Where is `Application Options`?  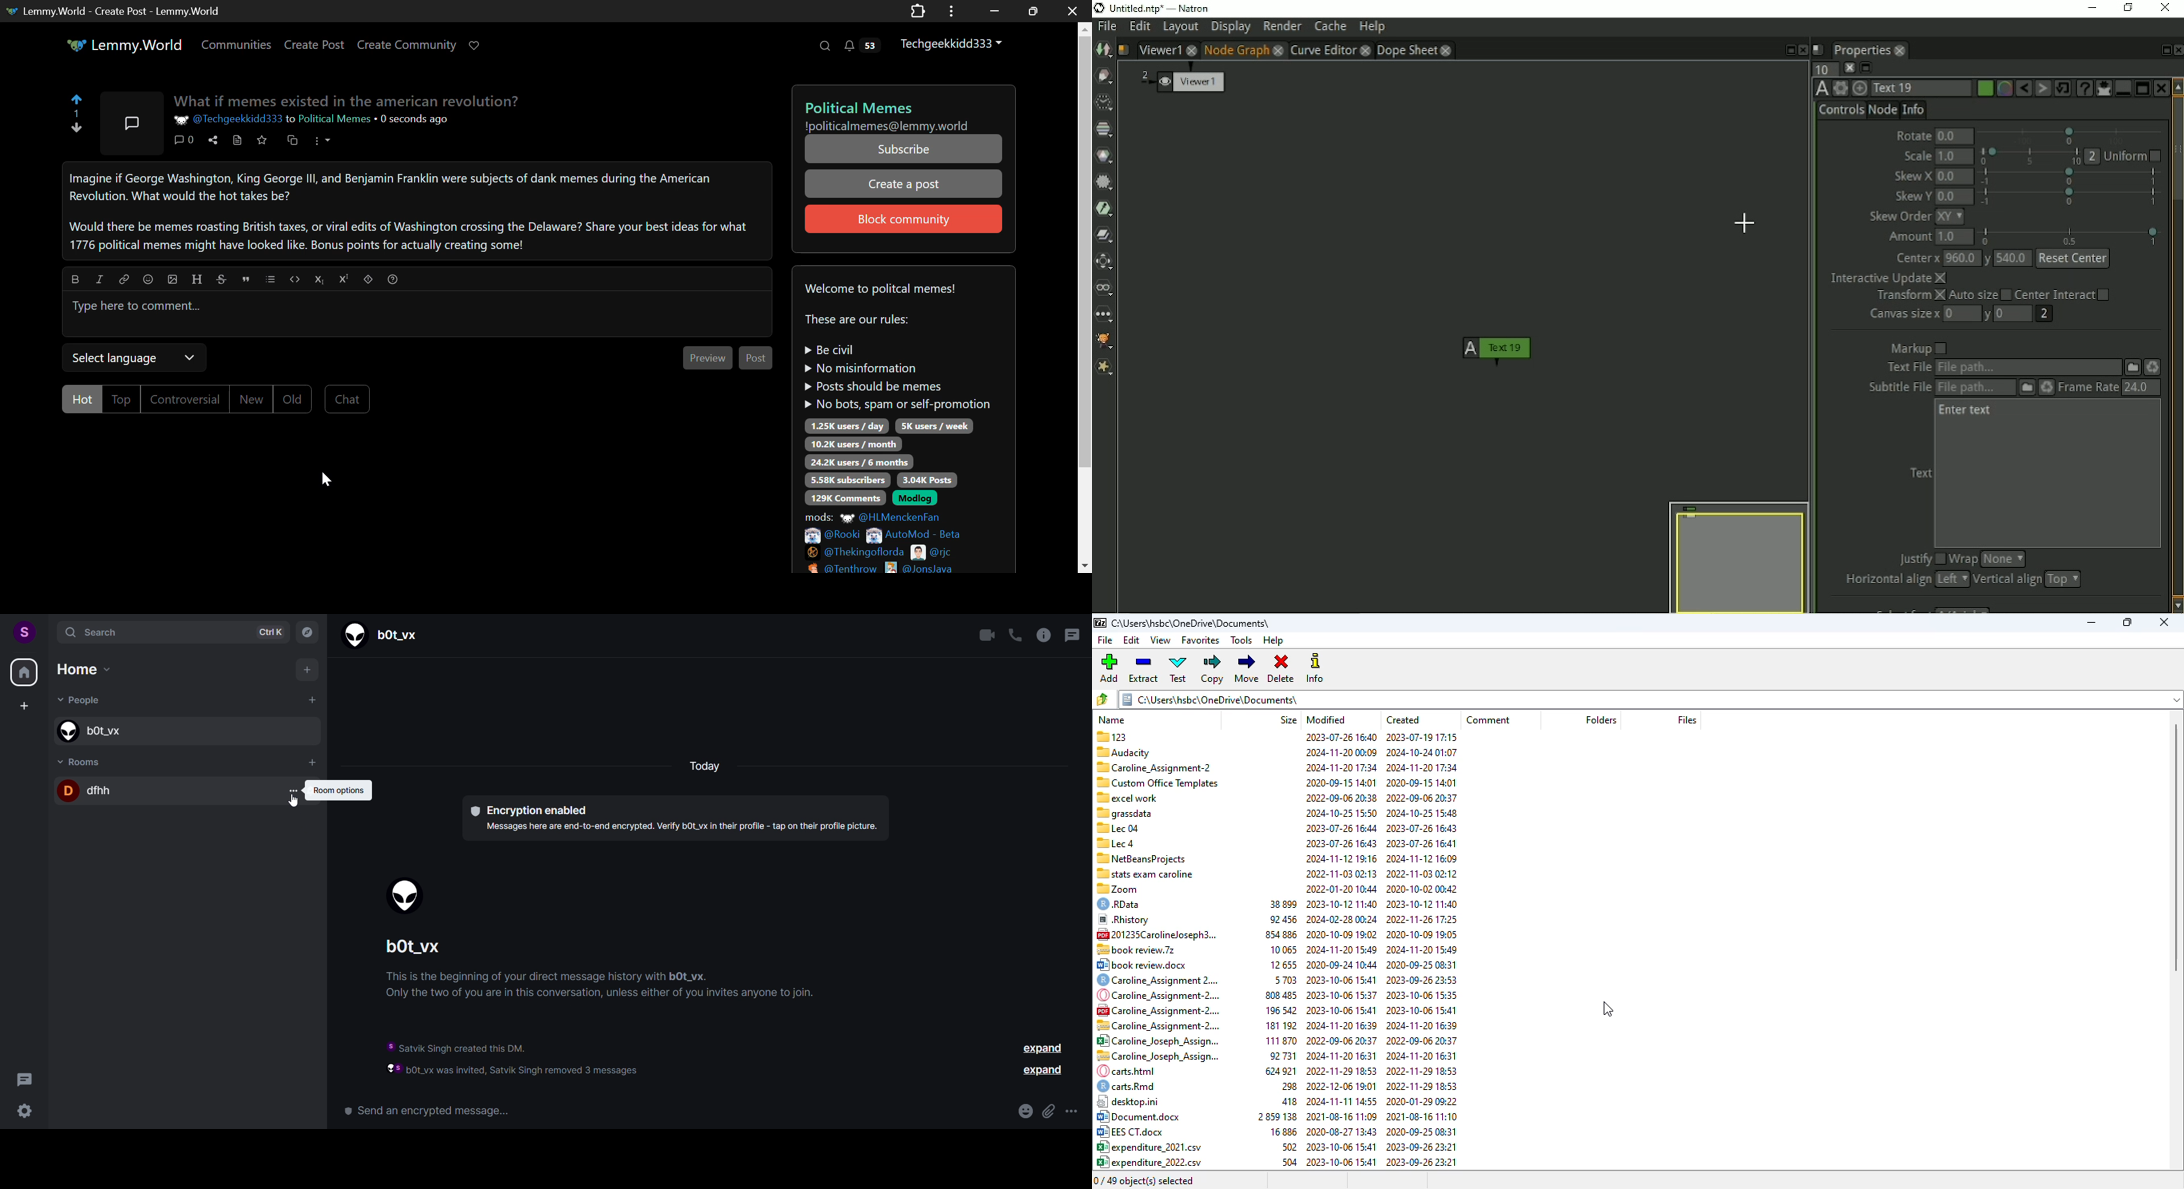 Application Options is located at coordinates (951, 10).